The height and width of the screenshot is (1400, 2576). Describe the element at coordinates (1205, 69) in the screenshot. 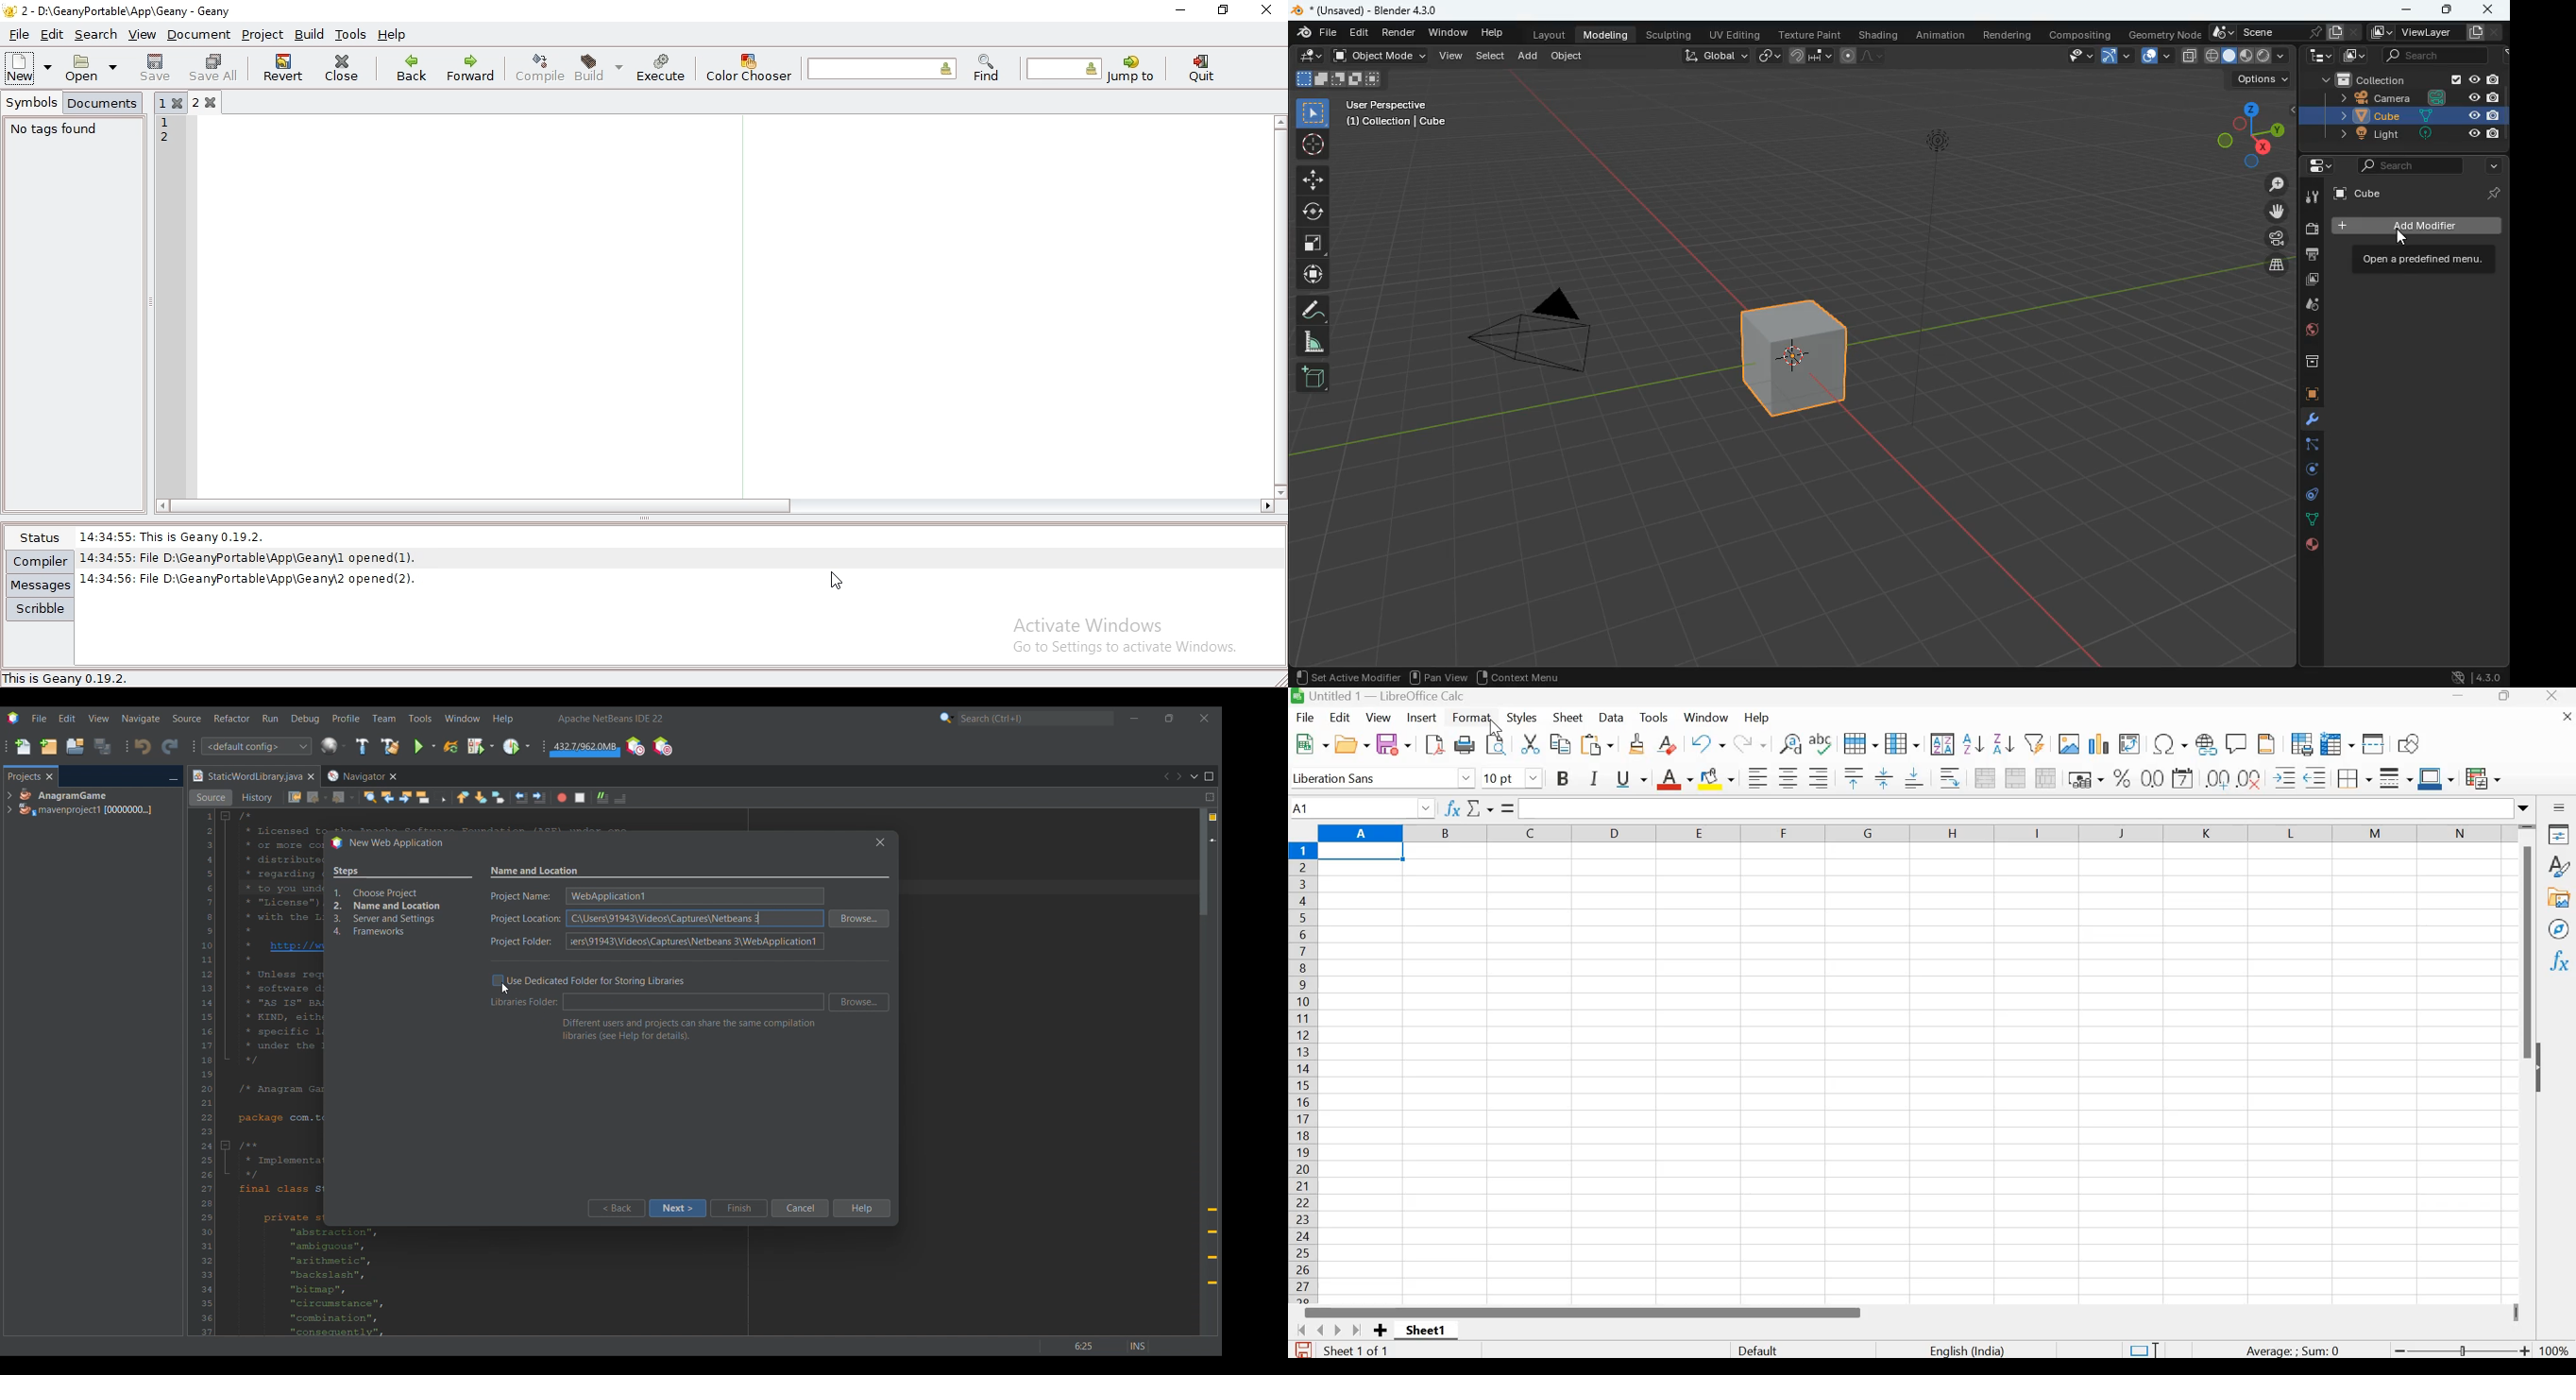

I see `quit` at that location.